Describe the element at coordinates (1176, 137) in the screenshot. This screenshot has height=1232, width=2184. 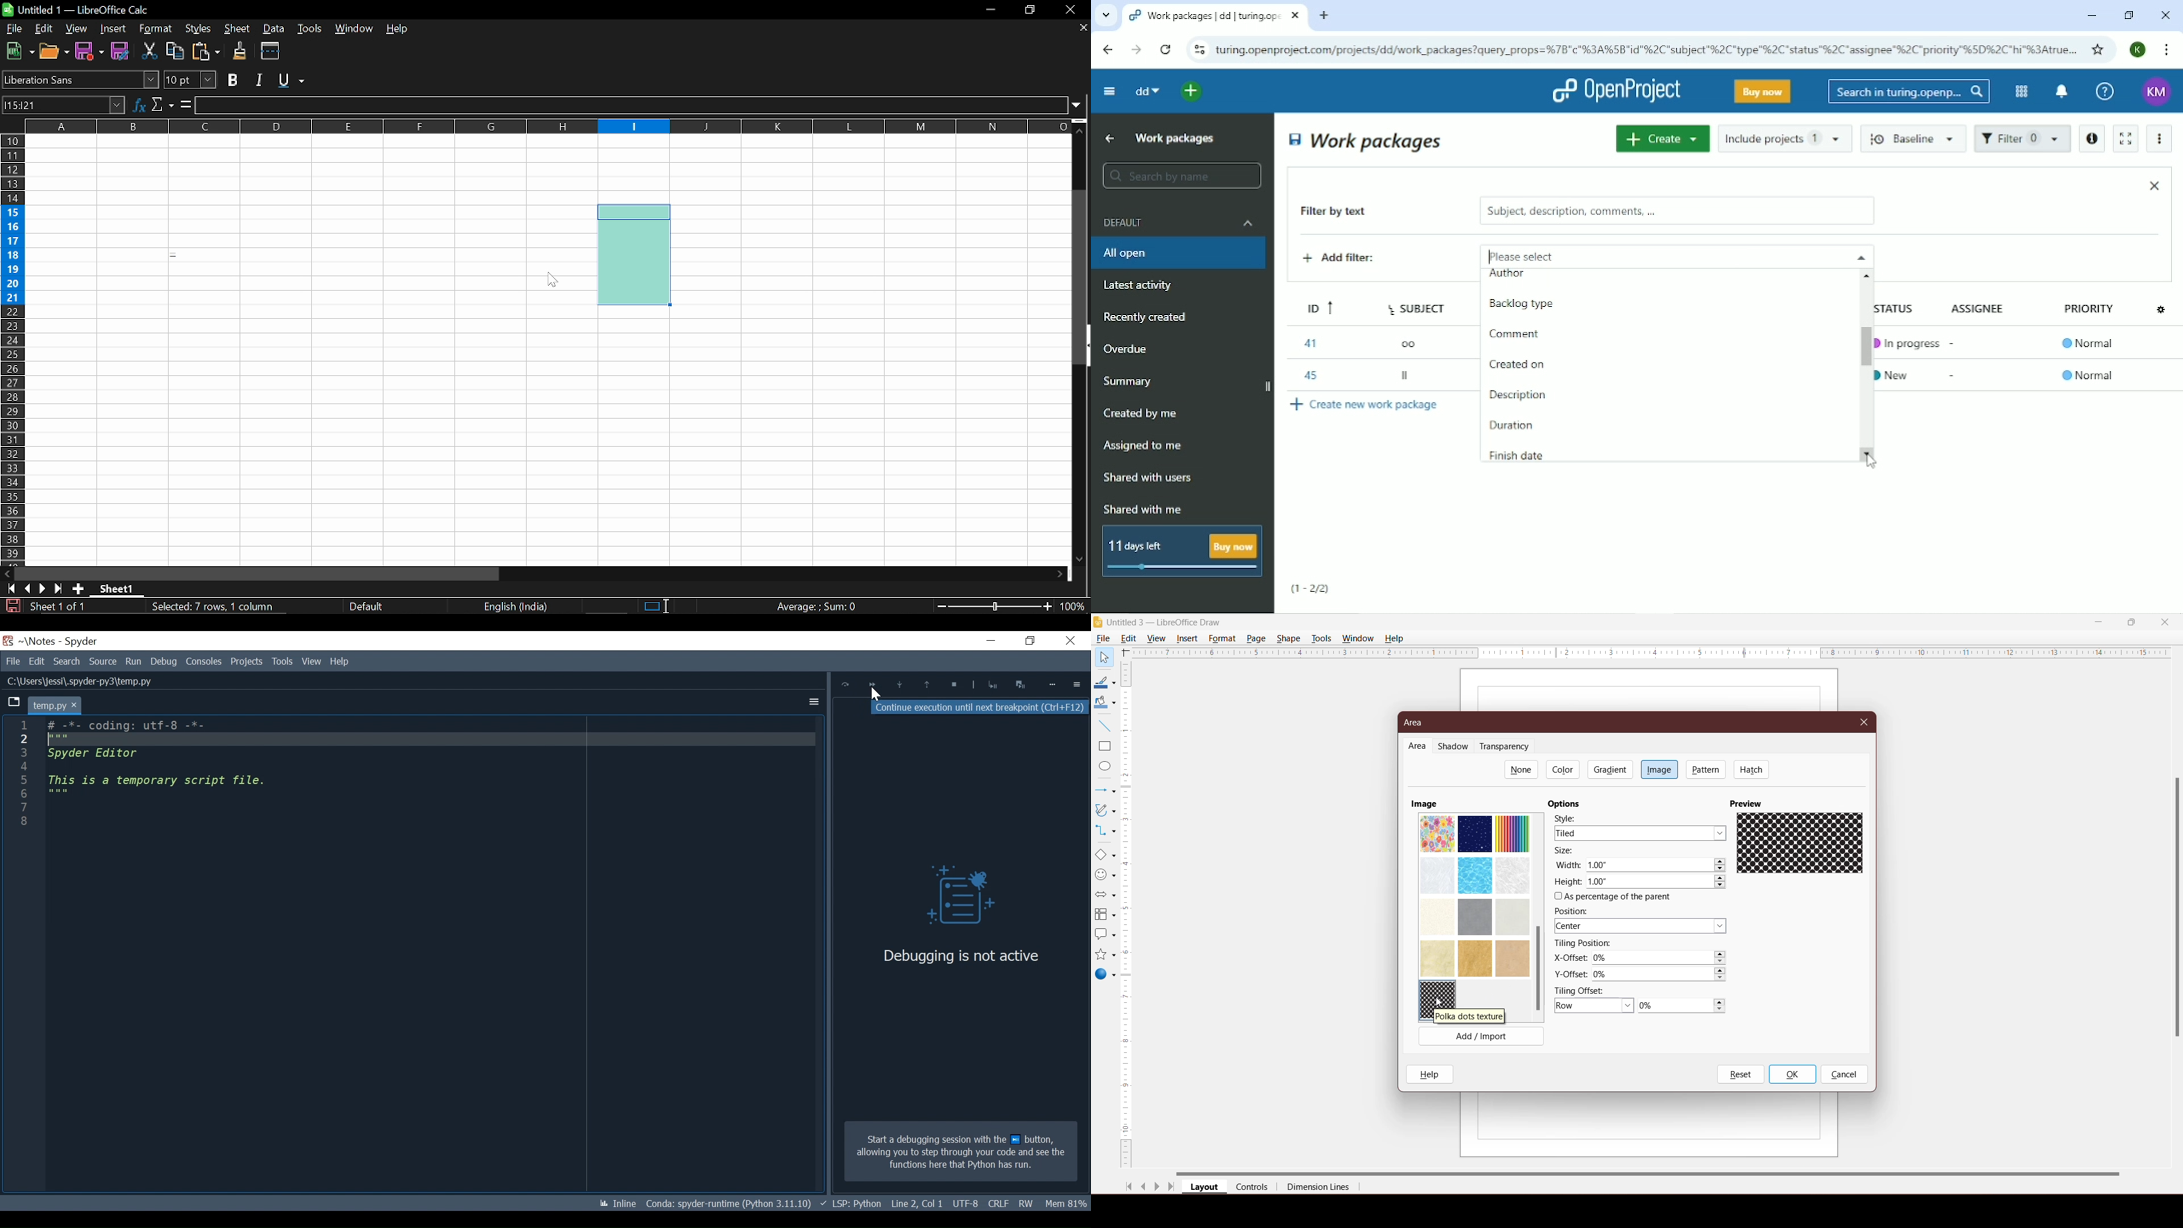
I see `Work packages` at that location.